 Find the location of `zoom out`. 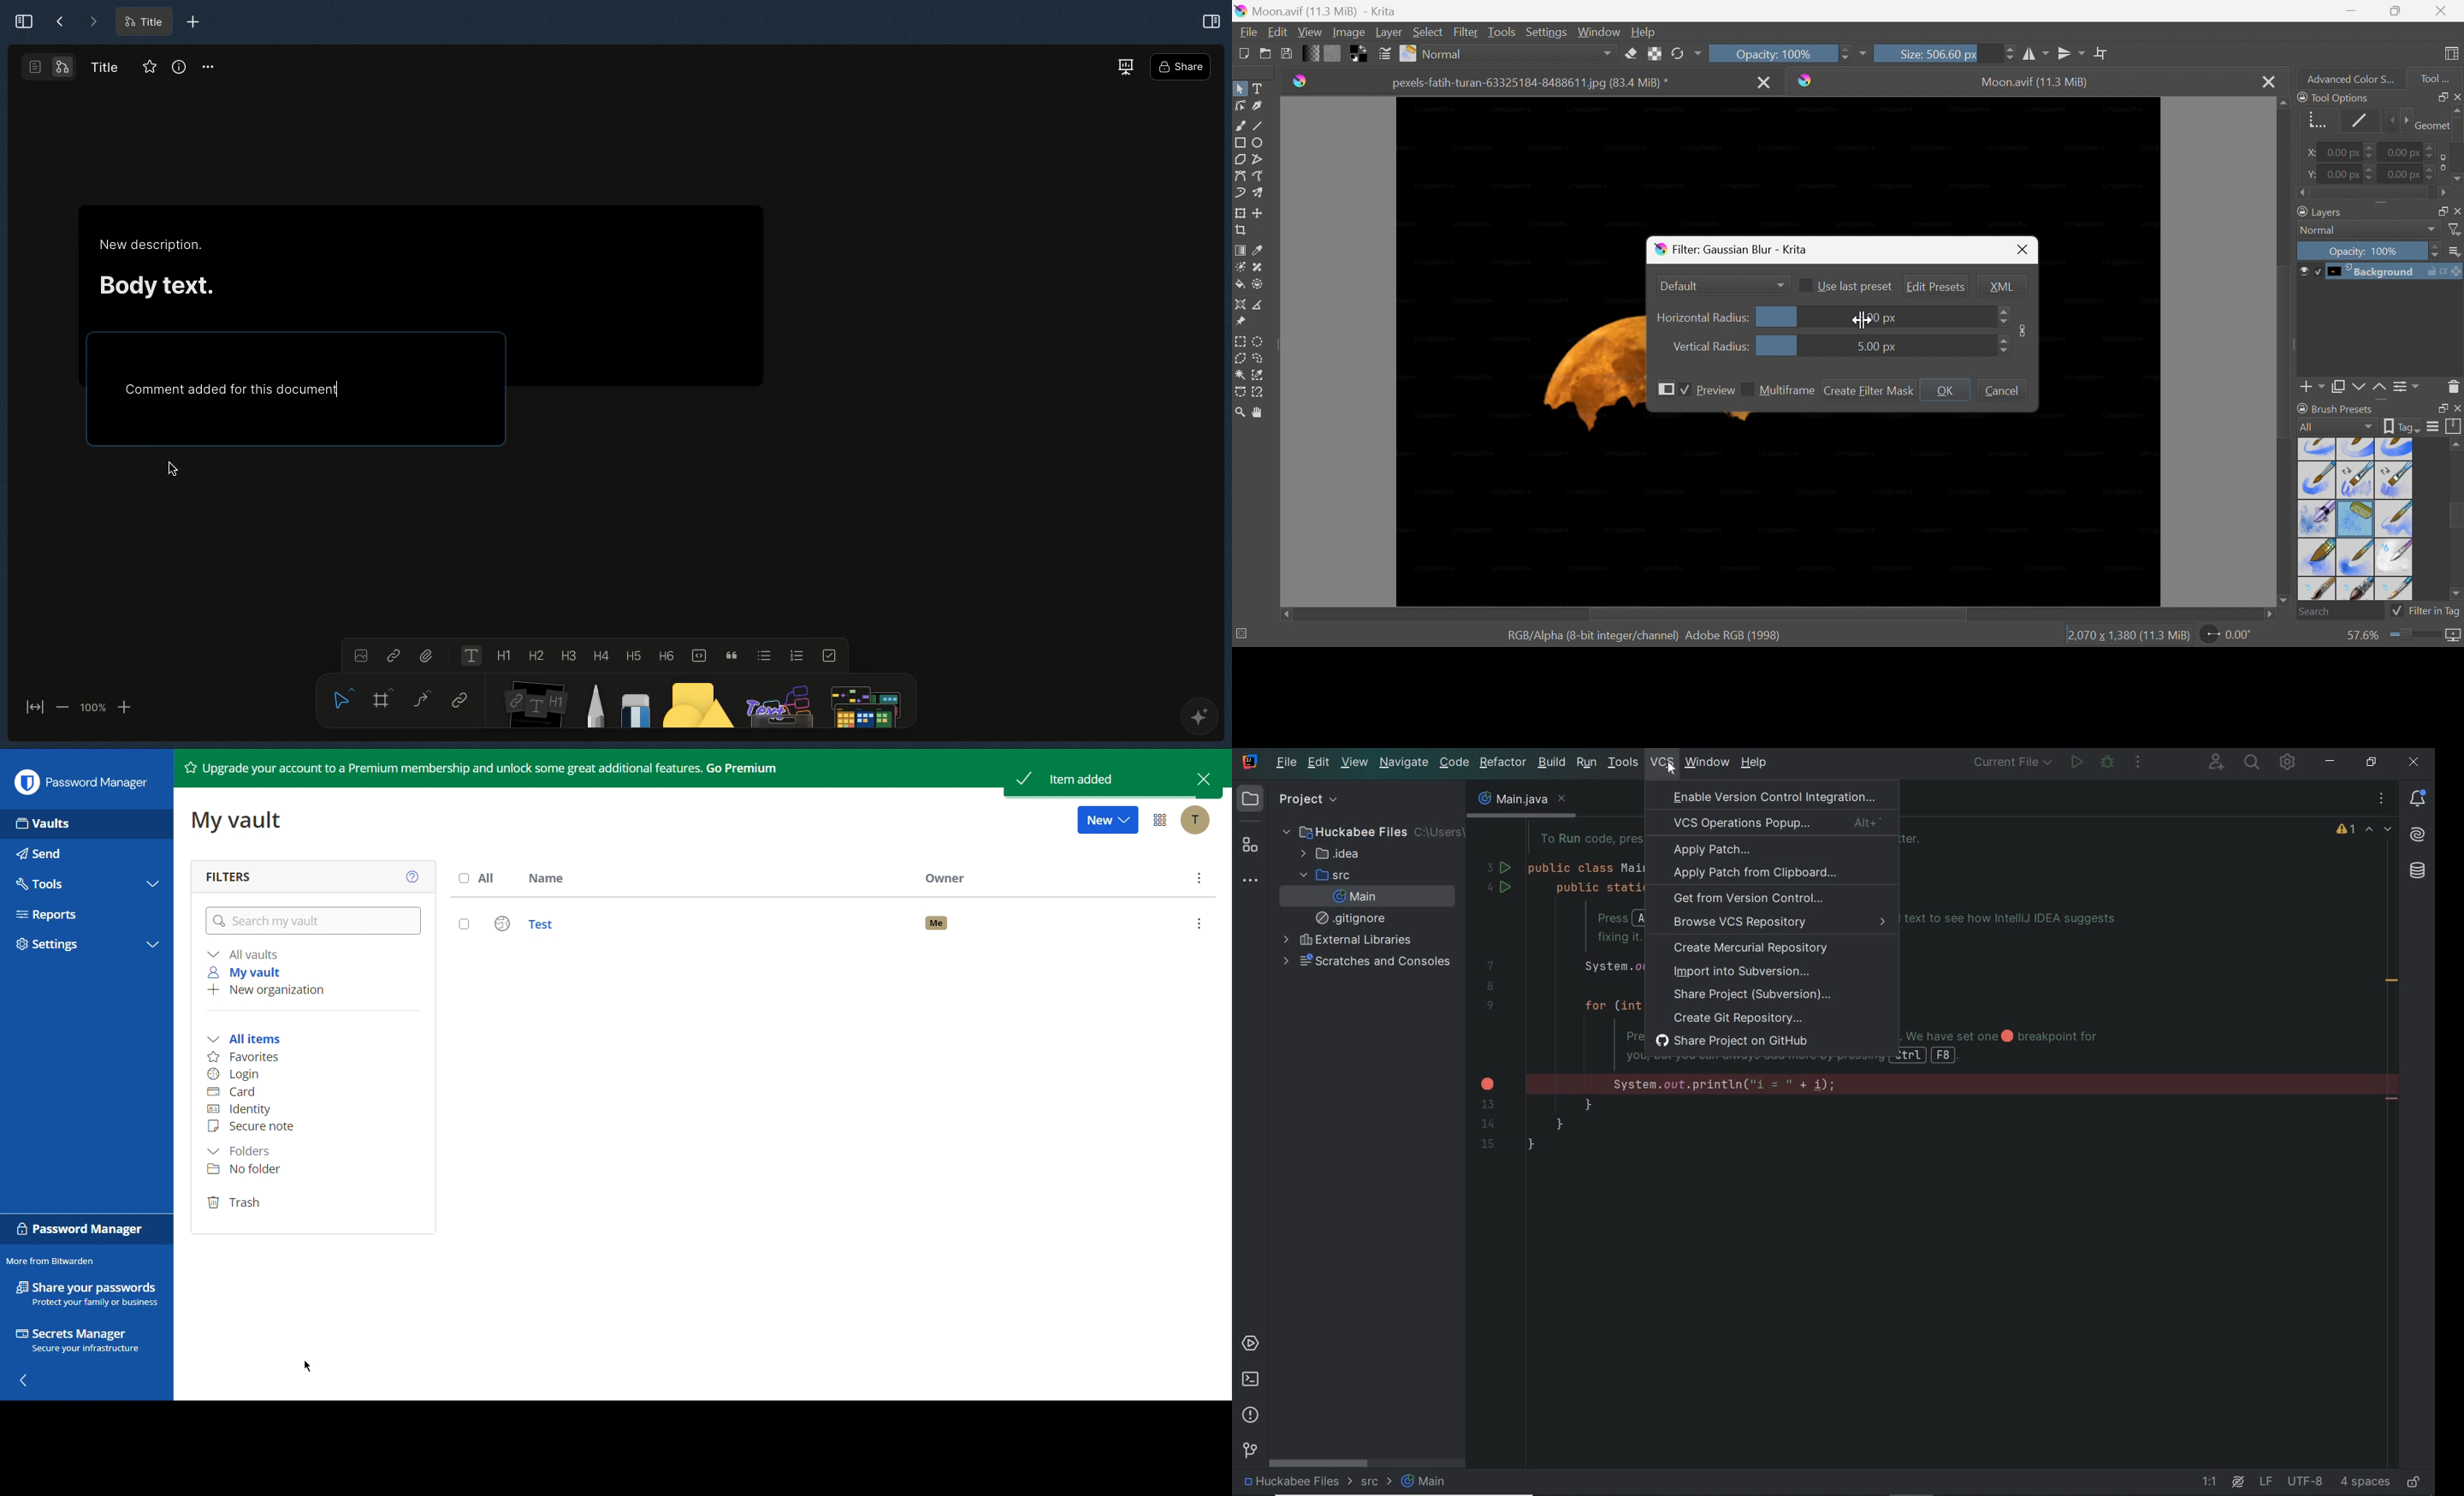

zoom out is located at coordinates (62, 706).